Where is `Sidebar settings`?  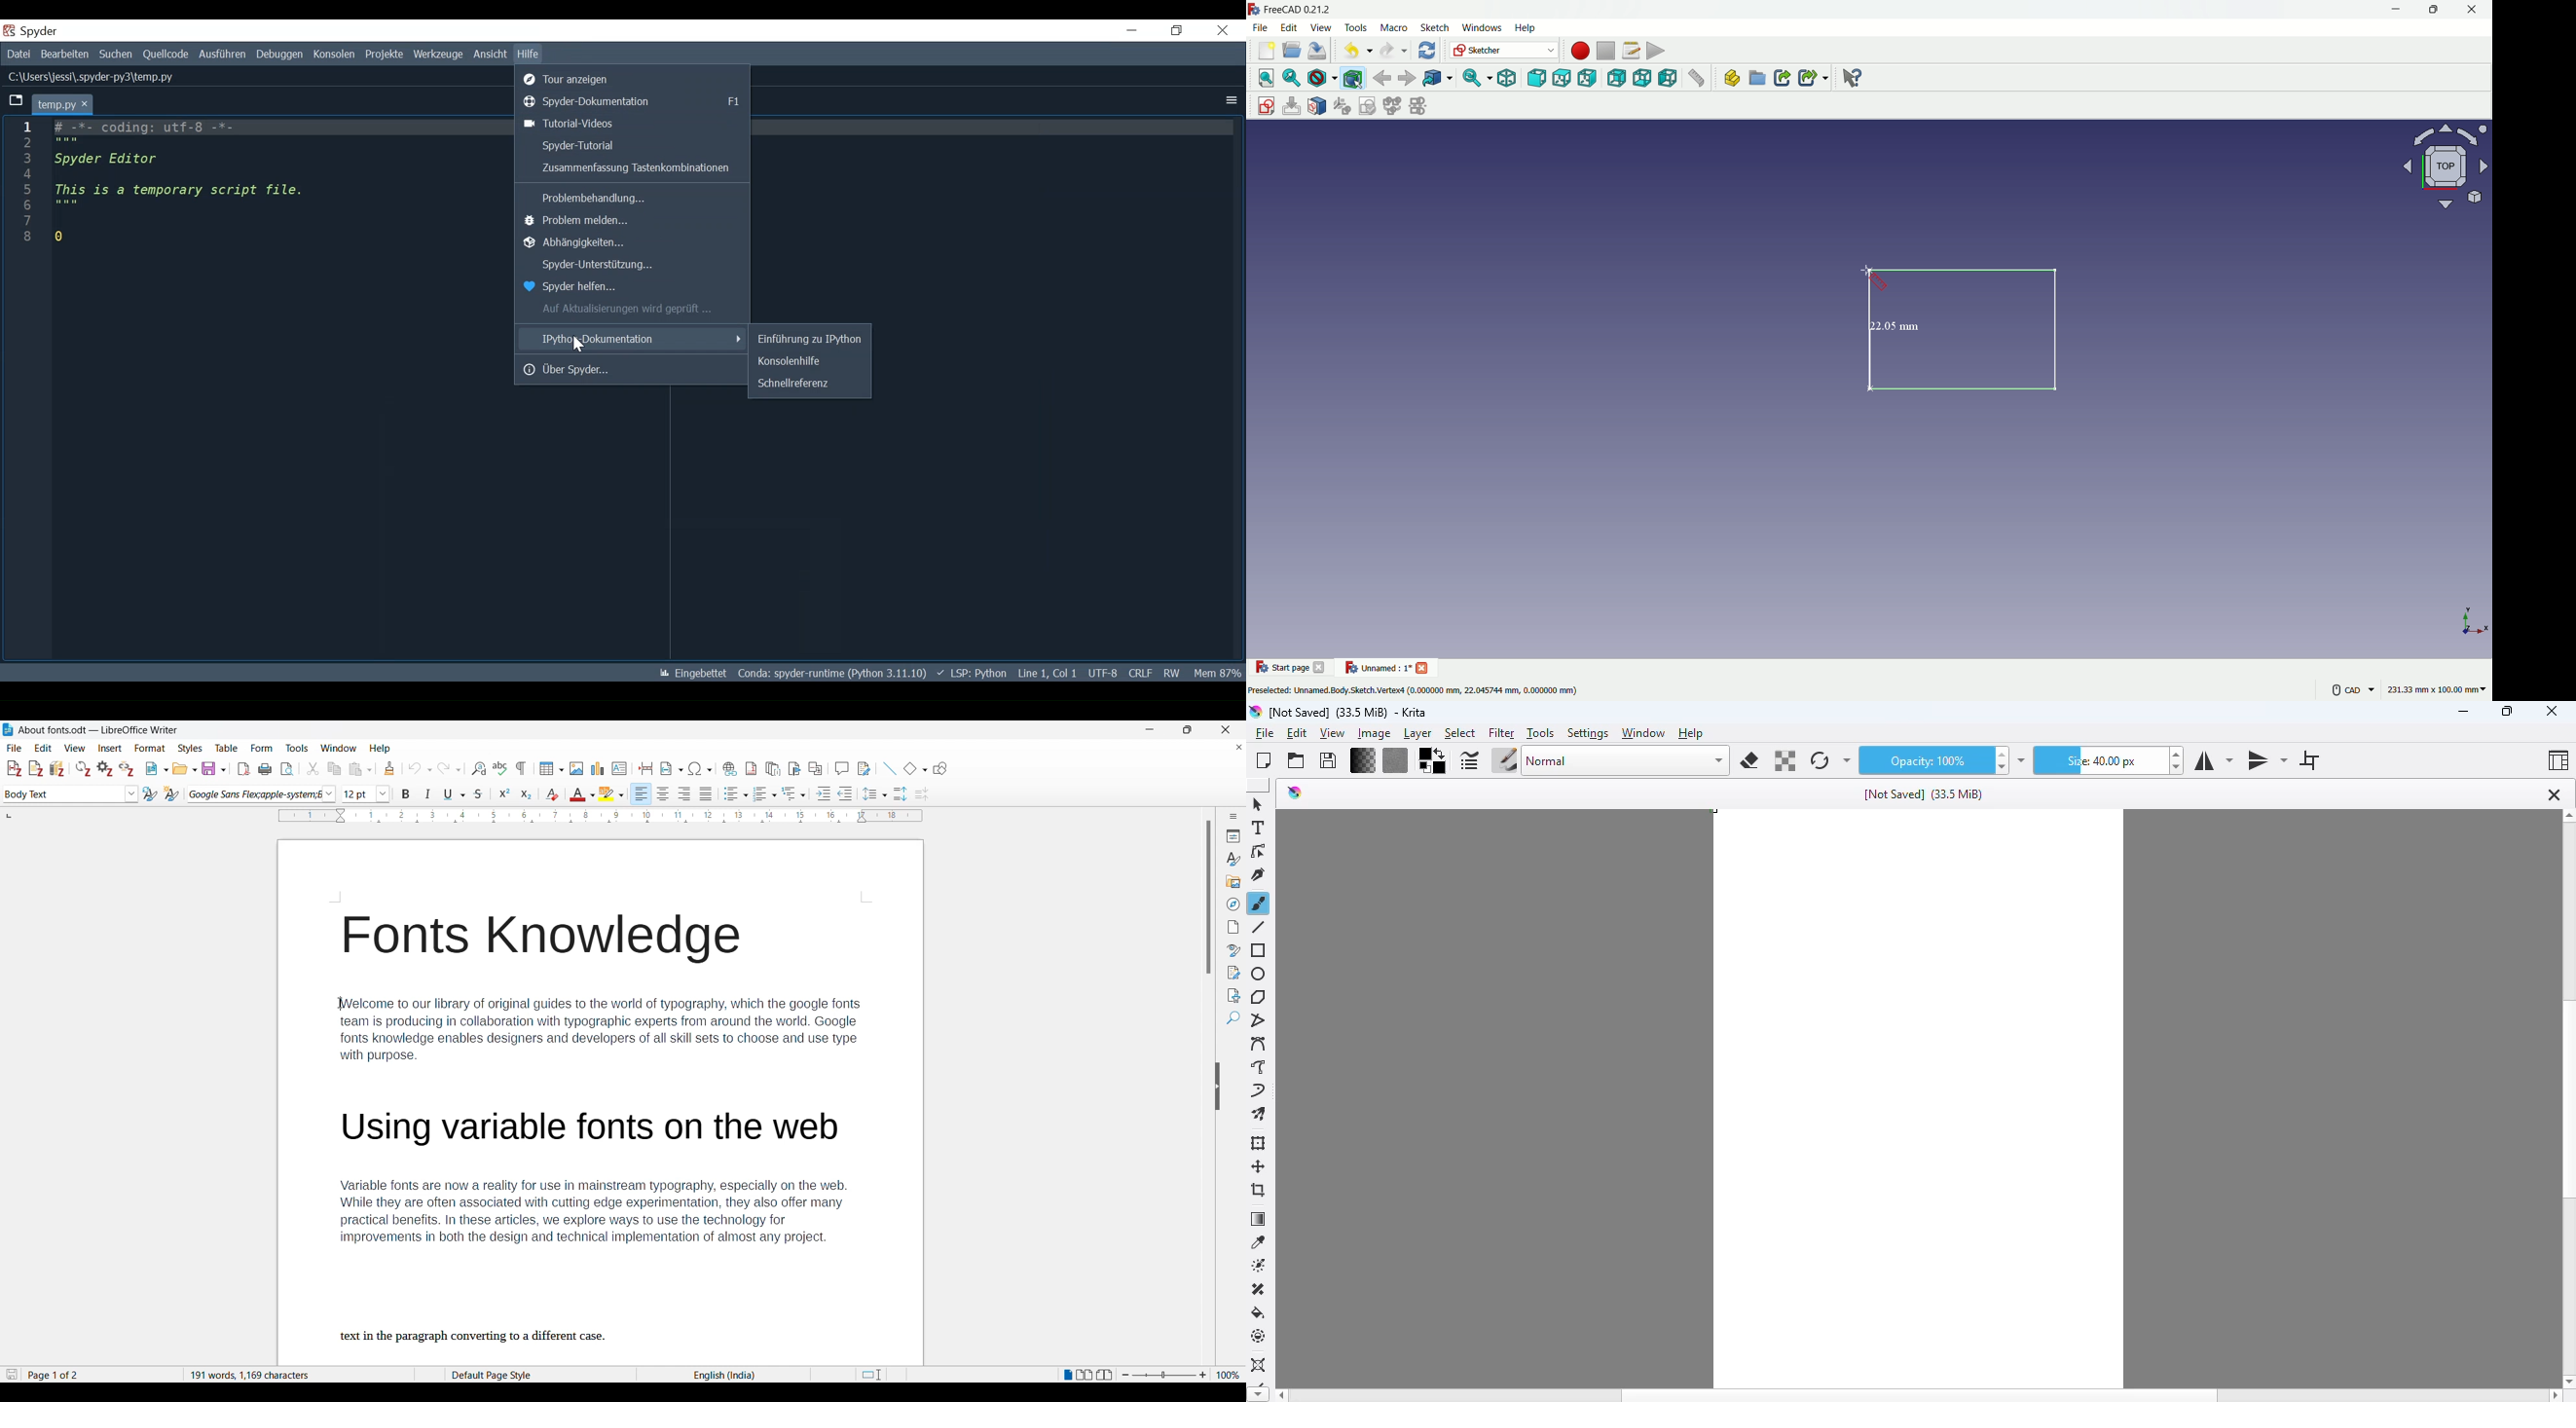
Sidebar settings is located at coordinates (1233, 816).